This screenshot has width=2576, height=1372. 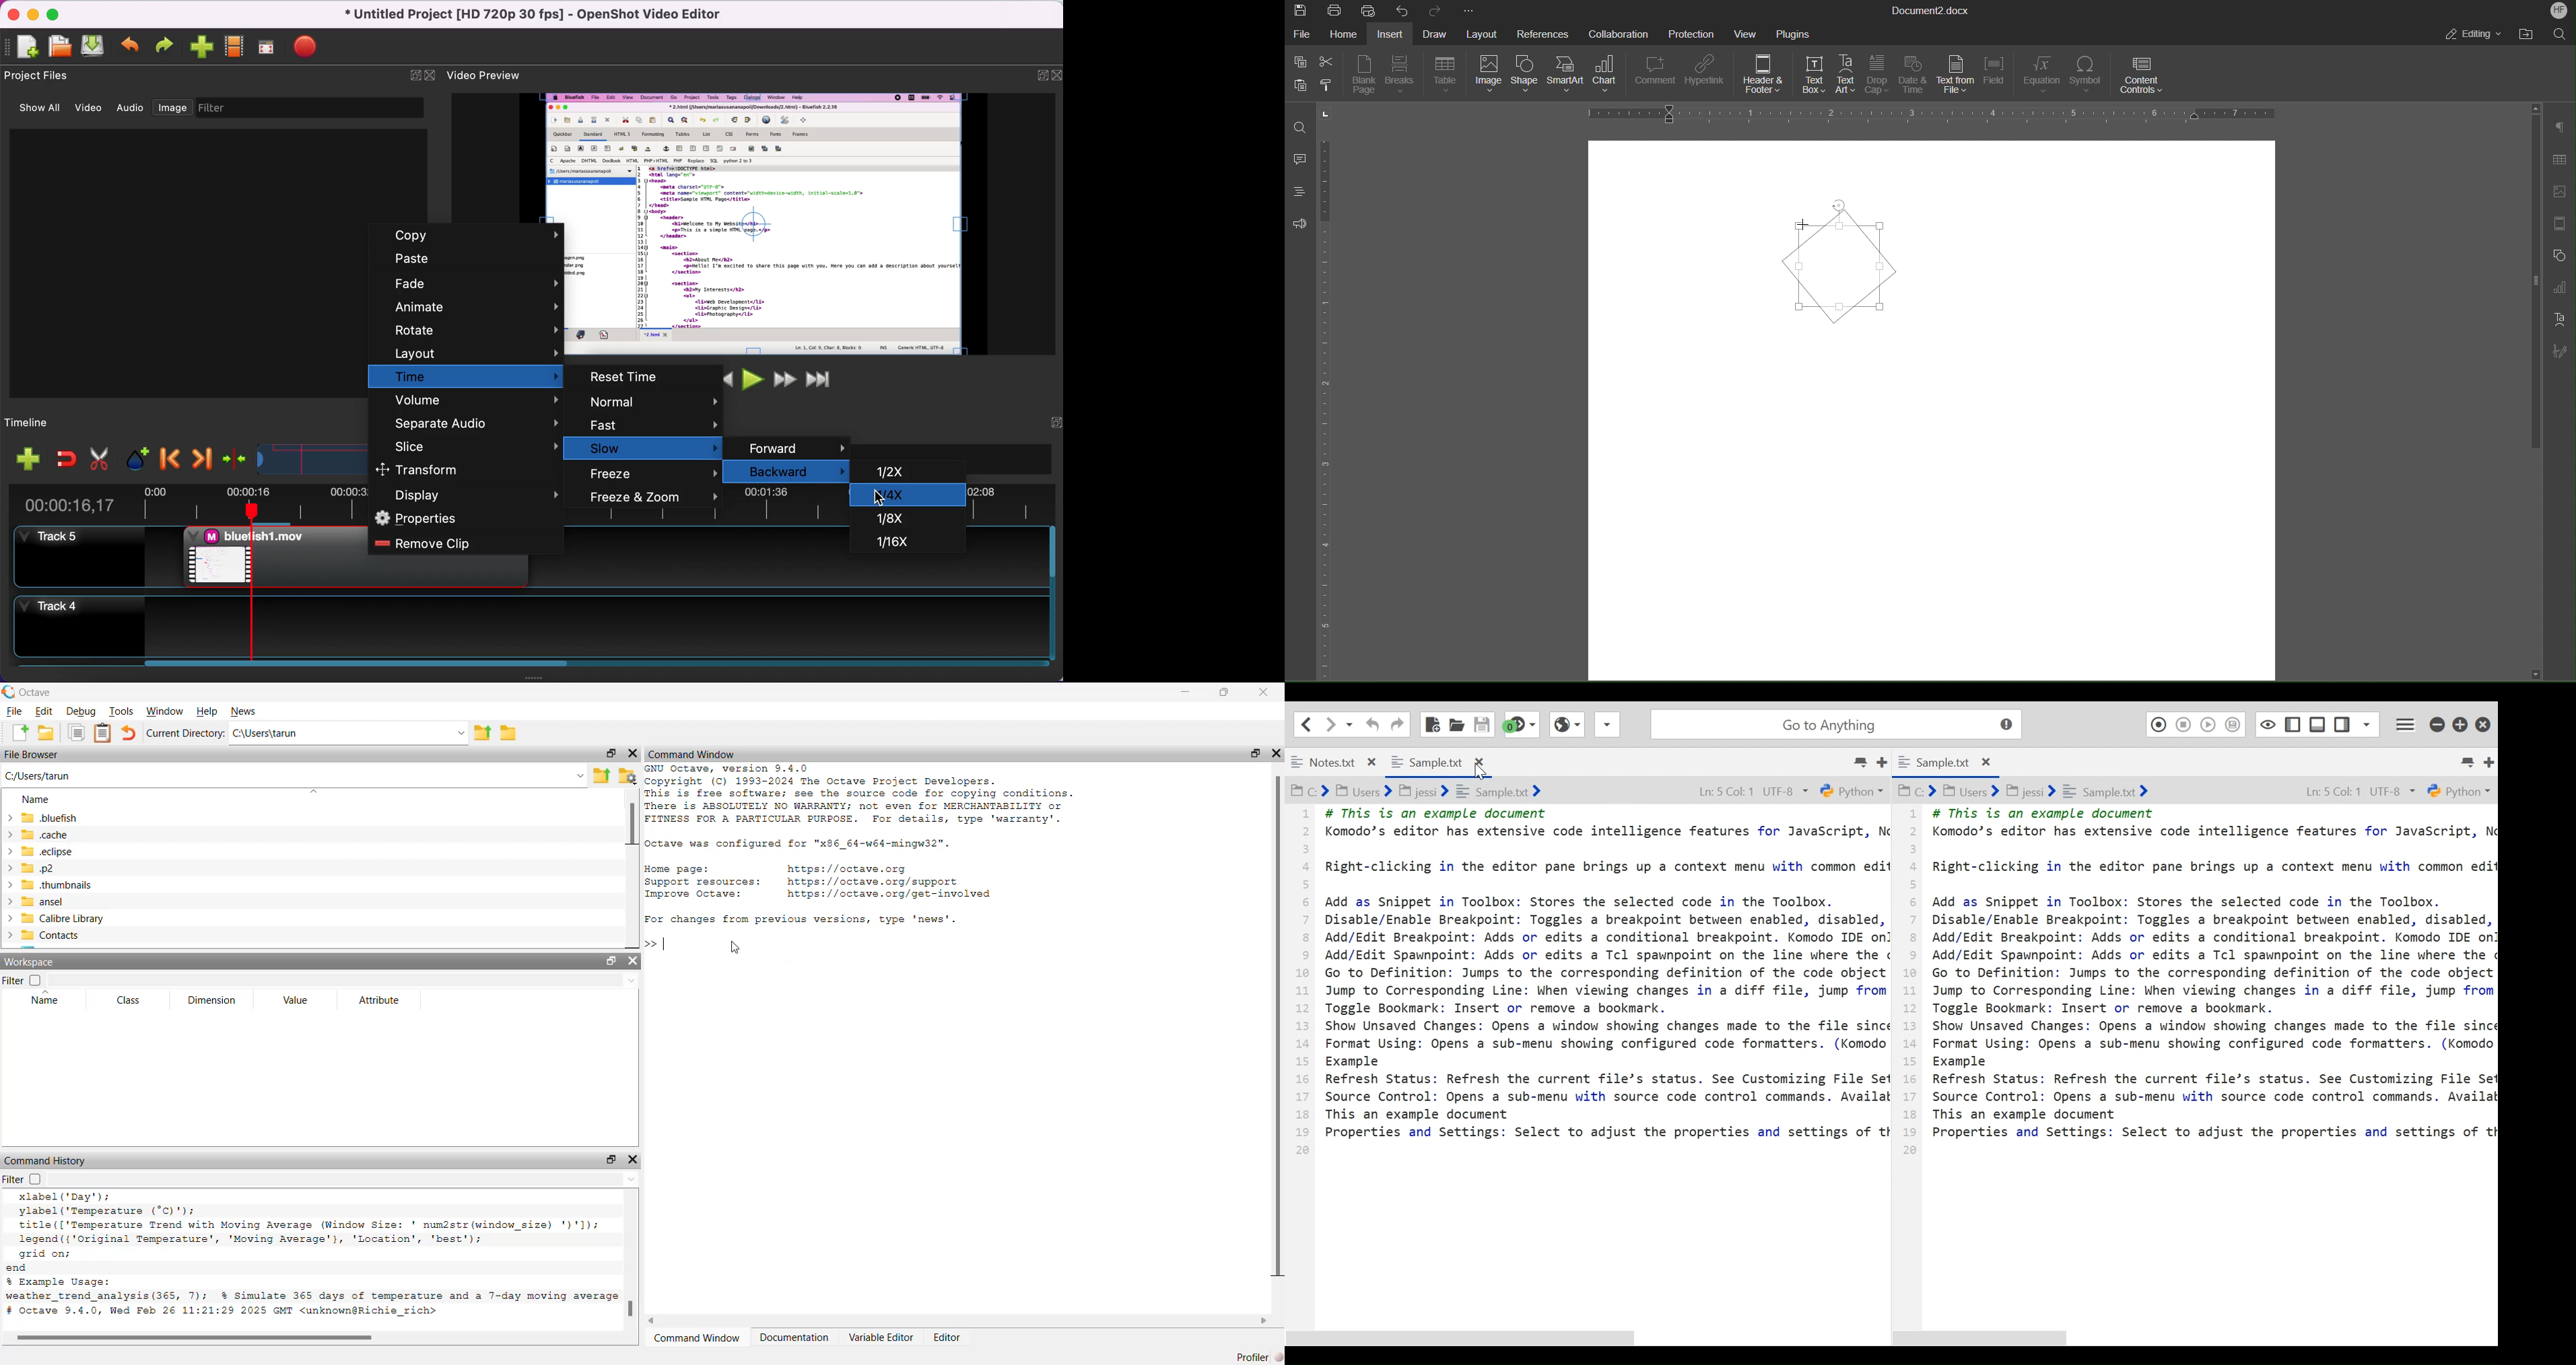 I want to click on Account, so click(x=2559, y=11).